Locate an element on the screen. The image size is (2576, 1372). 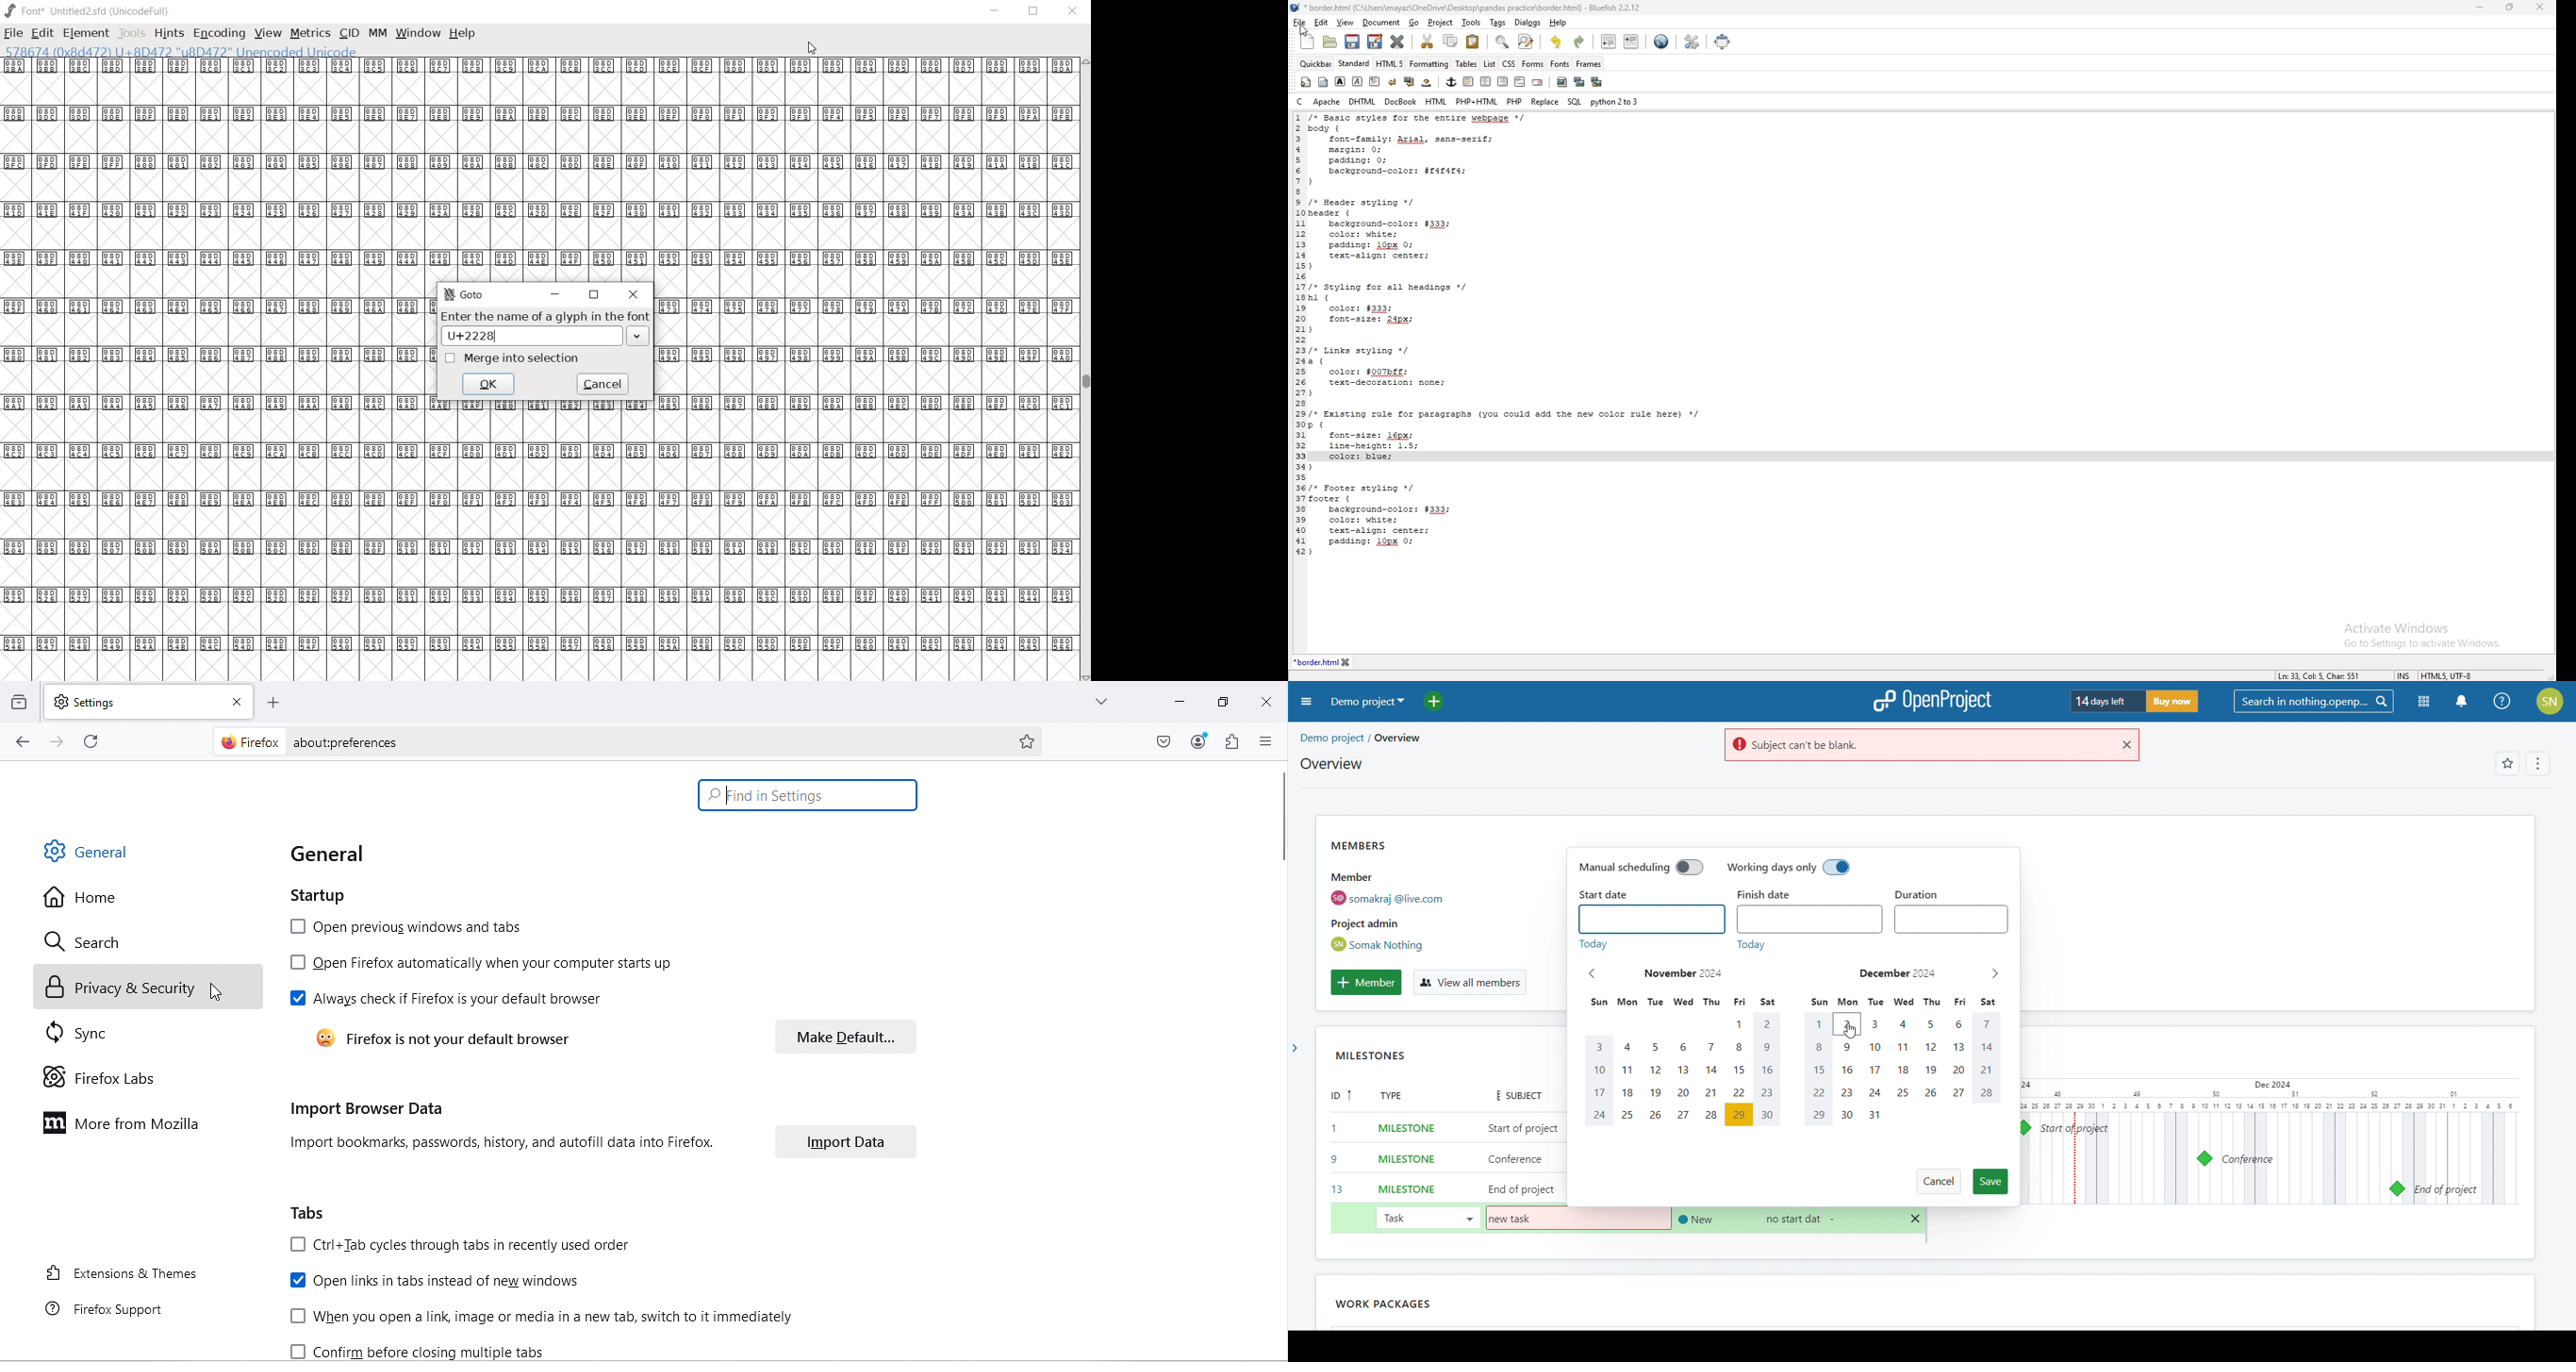
go is located at coordinates (1415, 22).